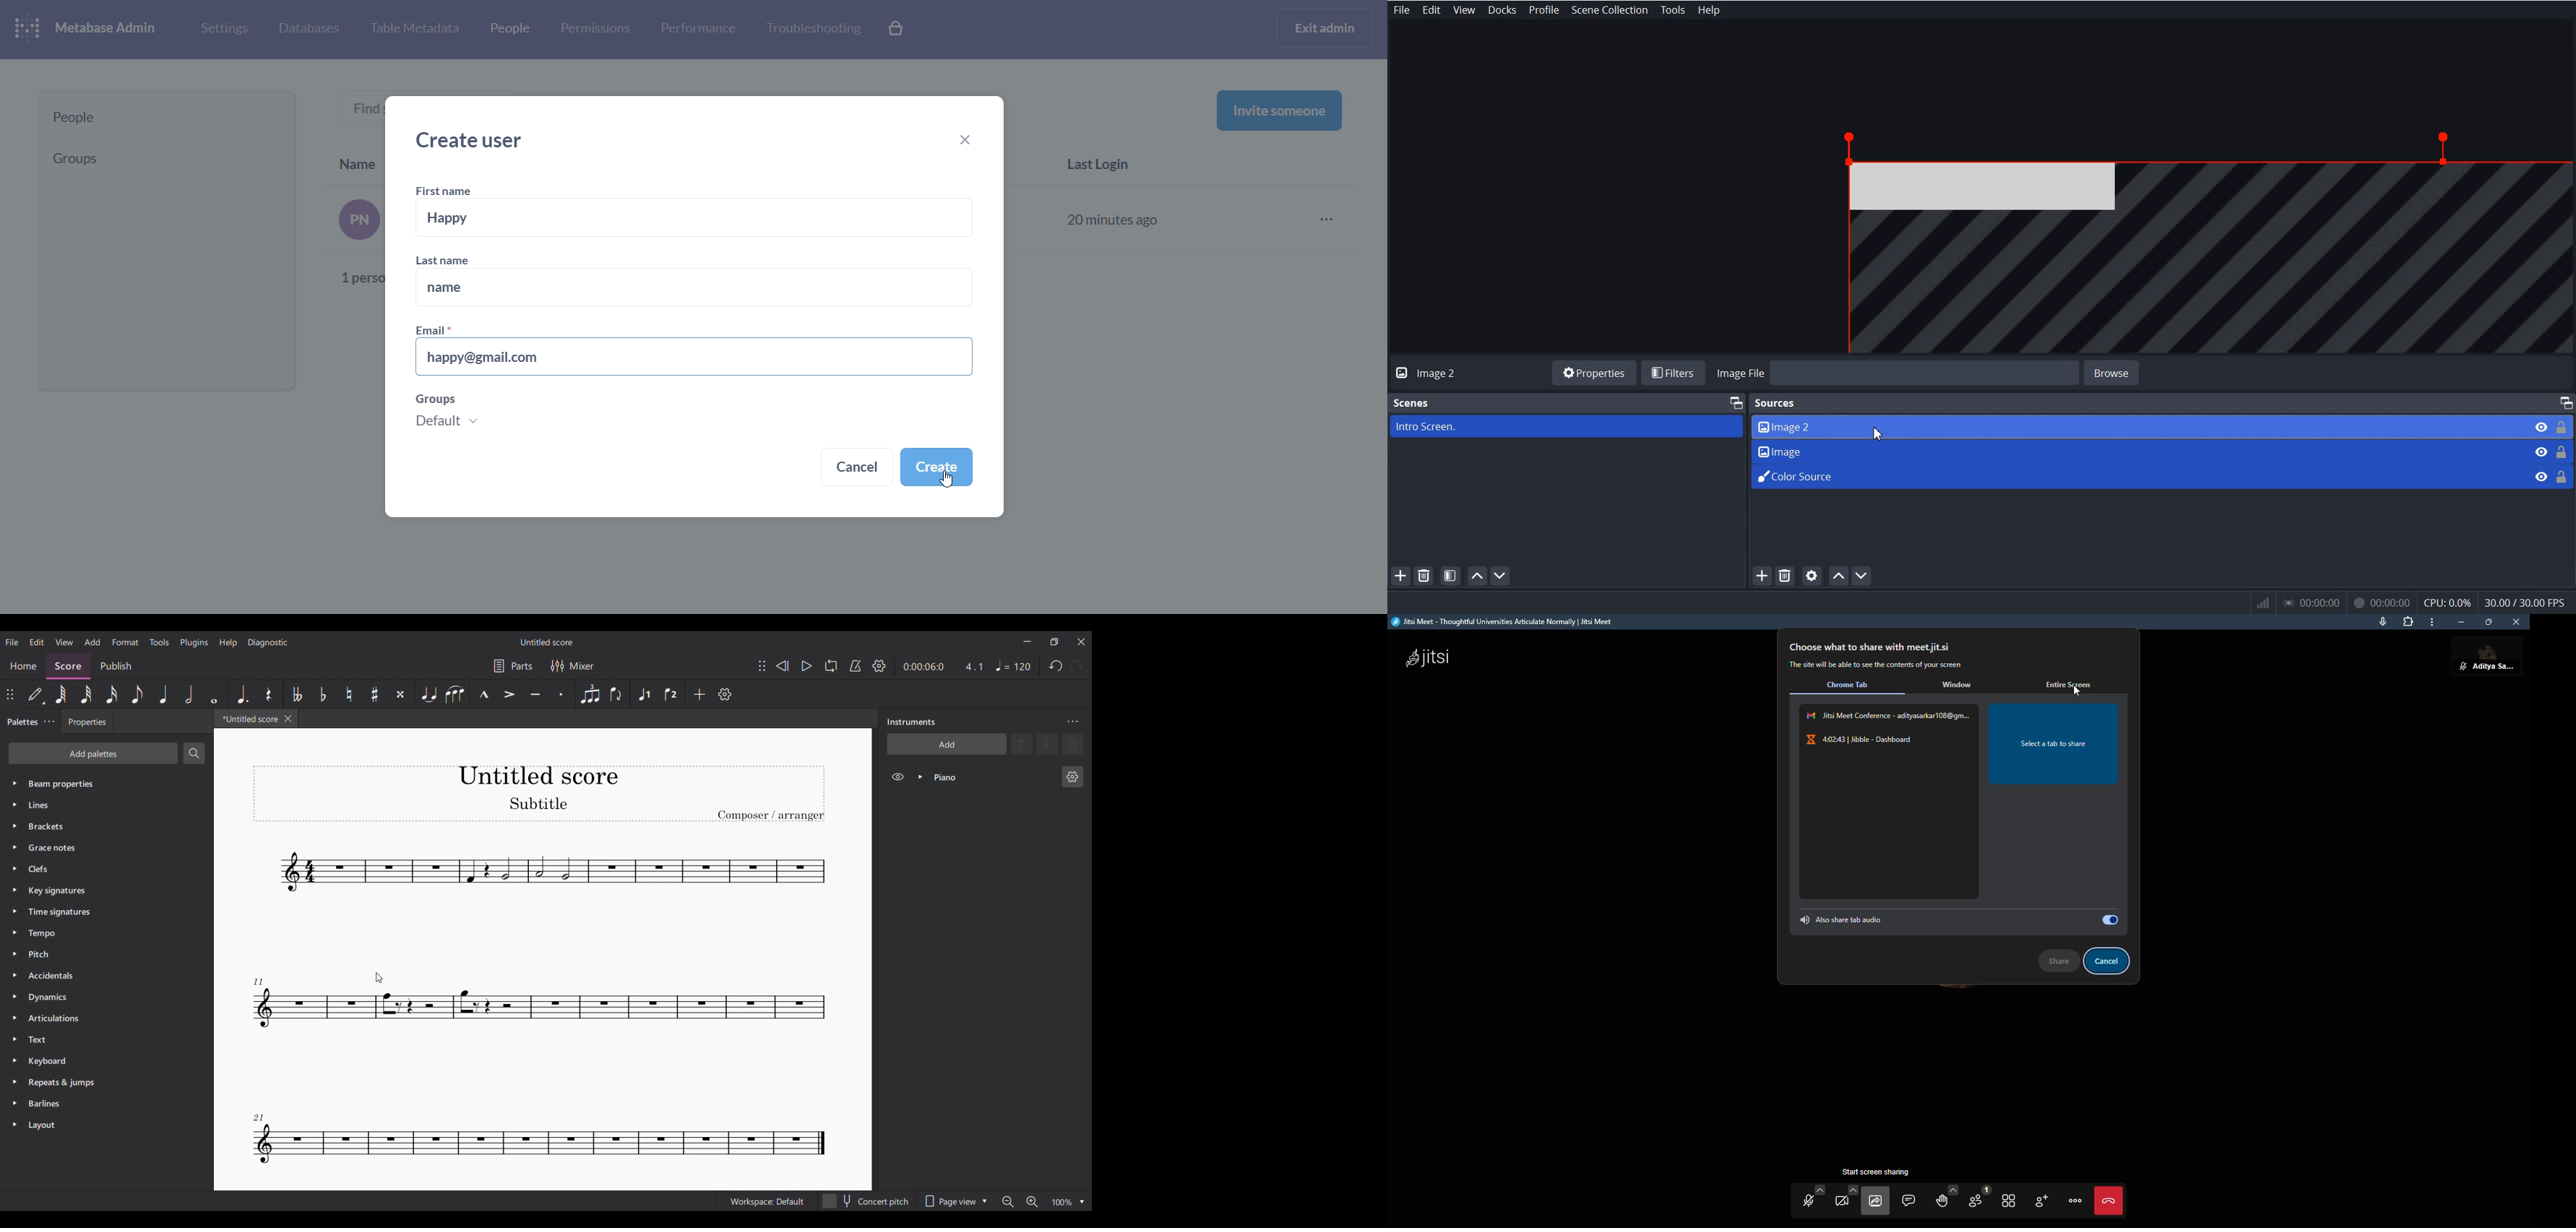 This screenshot has width=2576, height=1232. What do you see at coordinates (943, 667) in the screenshot?
I see `Current duration and ratio` at bounding box center [943, 667].